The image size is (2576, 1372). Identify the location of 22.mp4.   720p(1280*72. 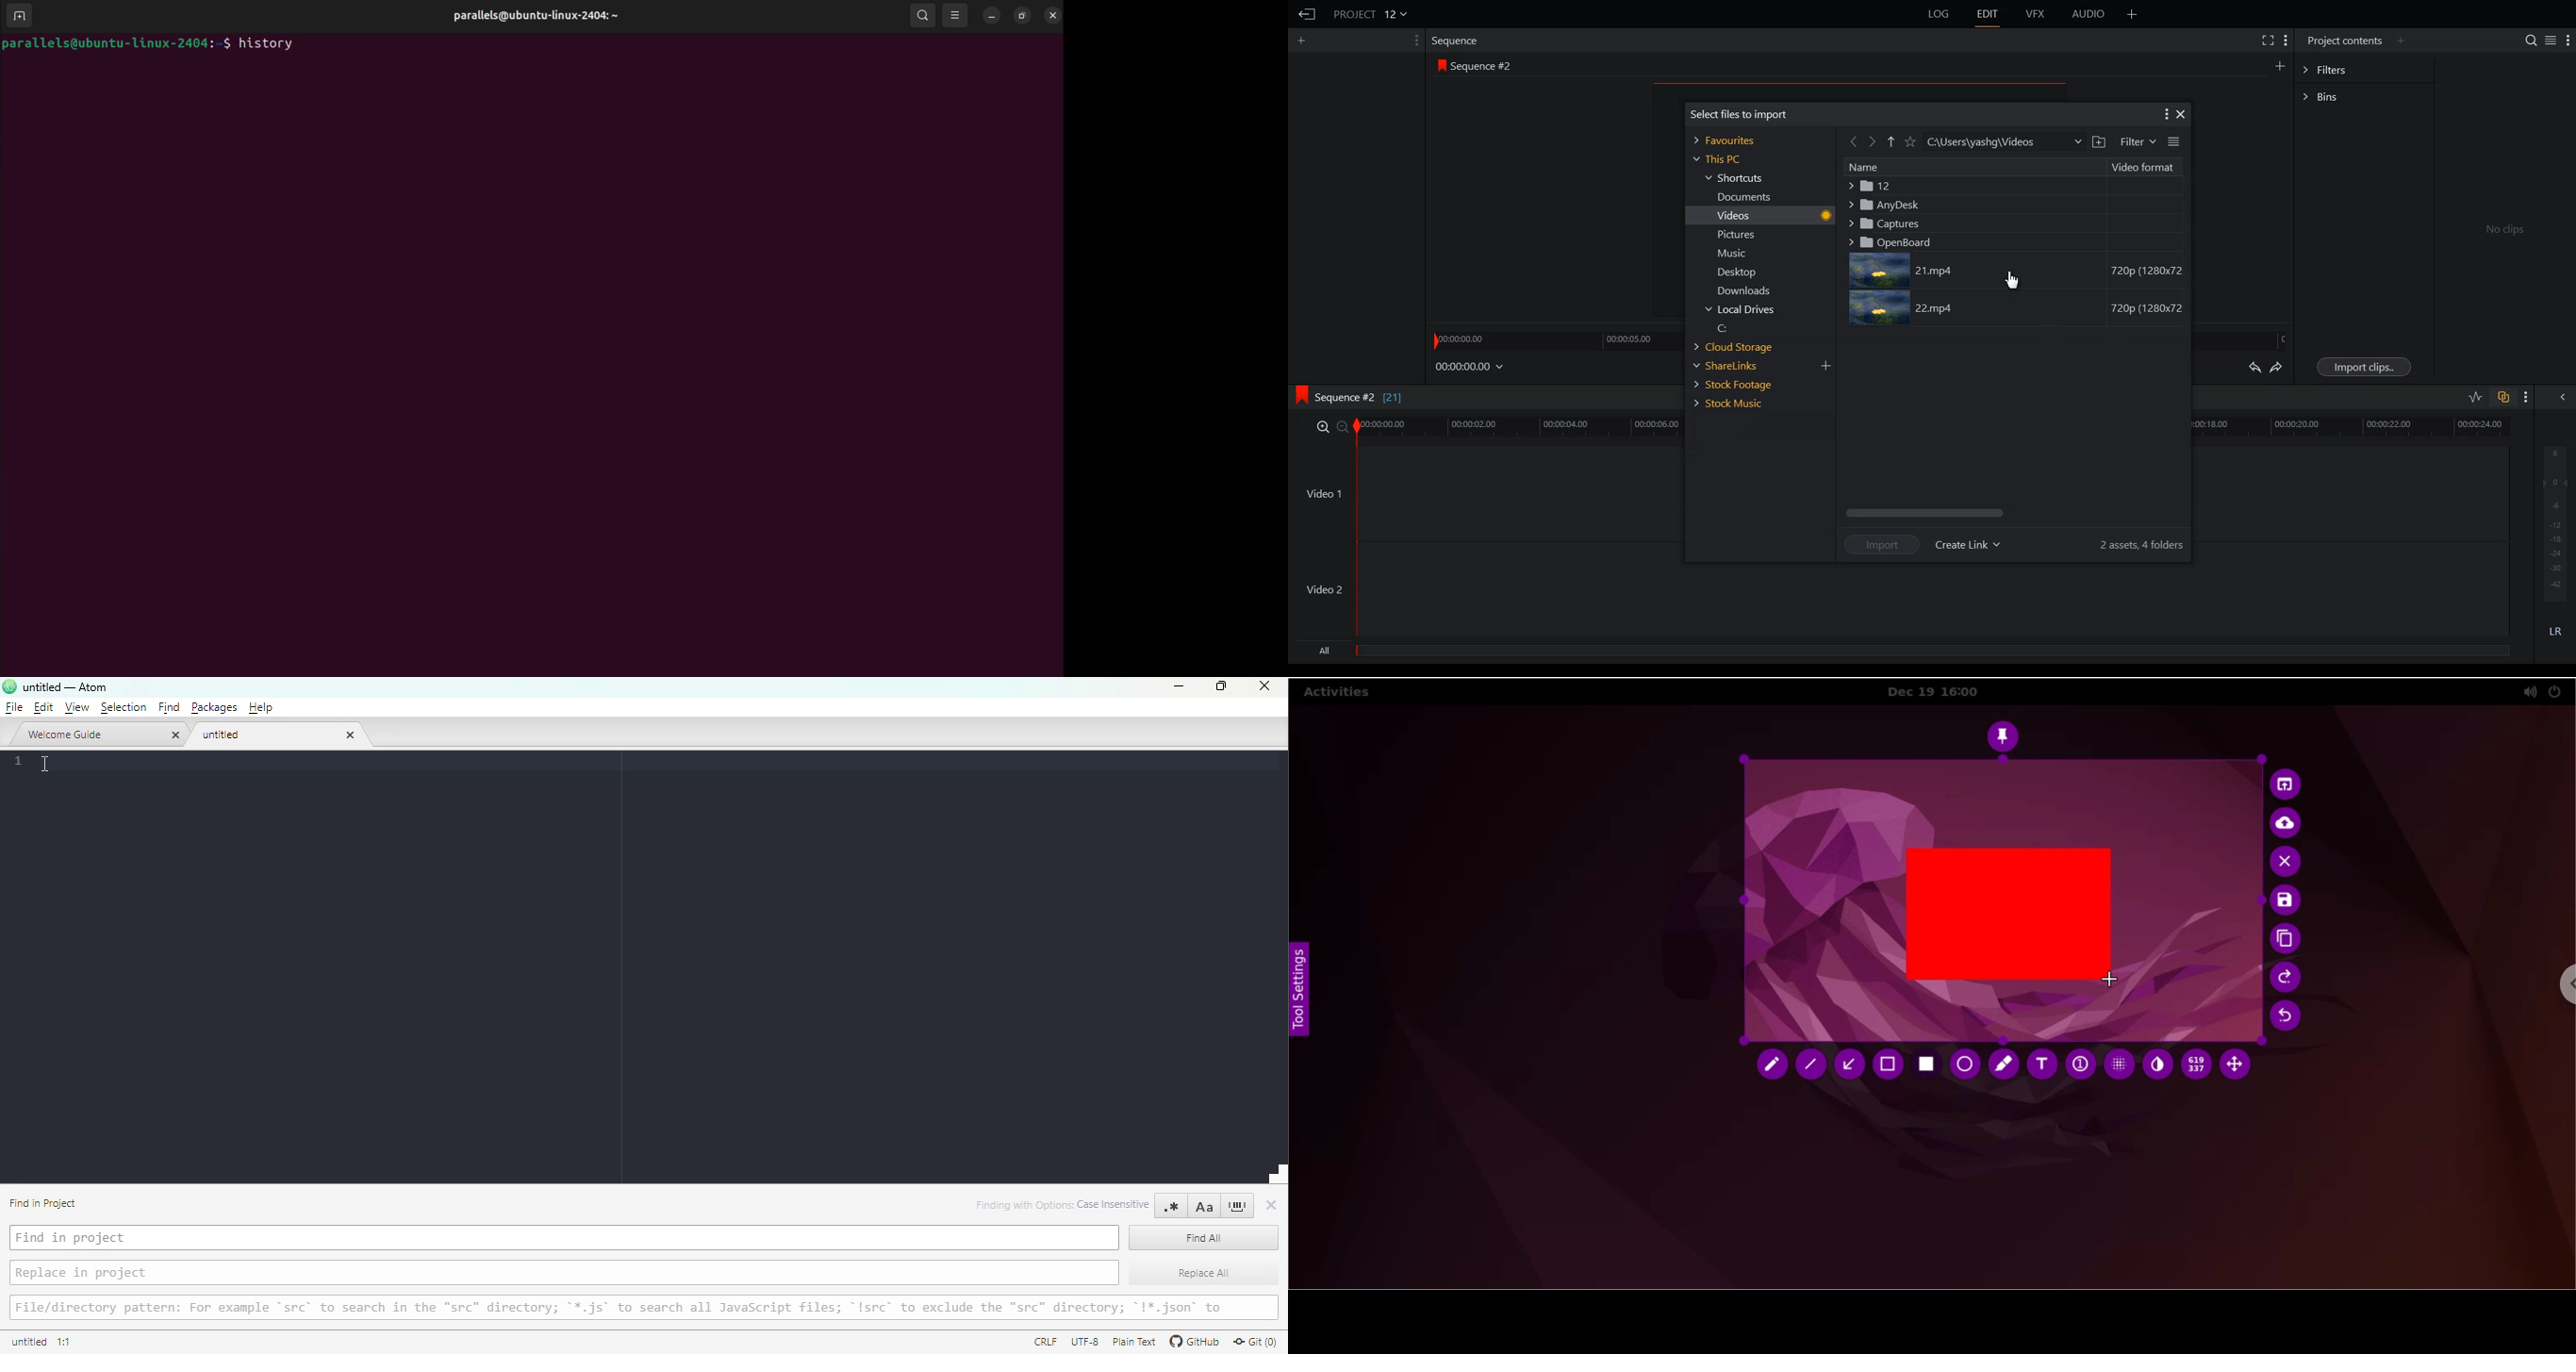
(2016, 309).